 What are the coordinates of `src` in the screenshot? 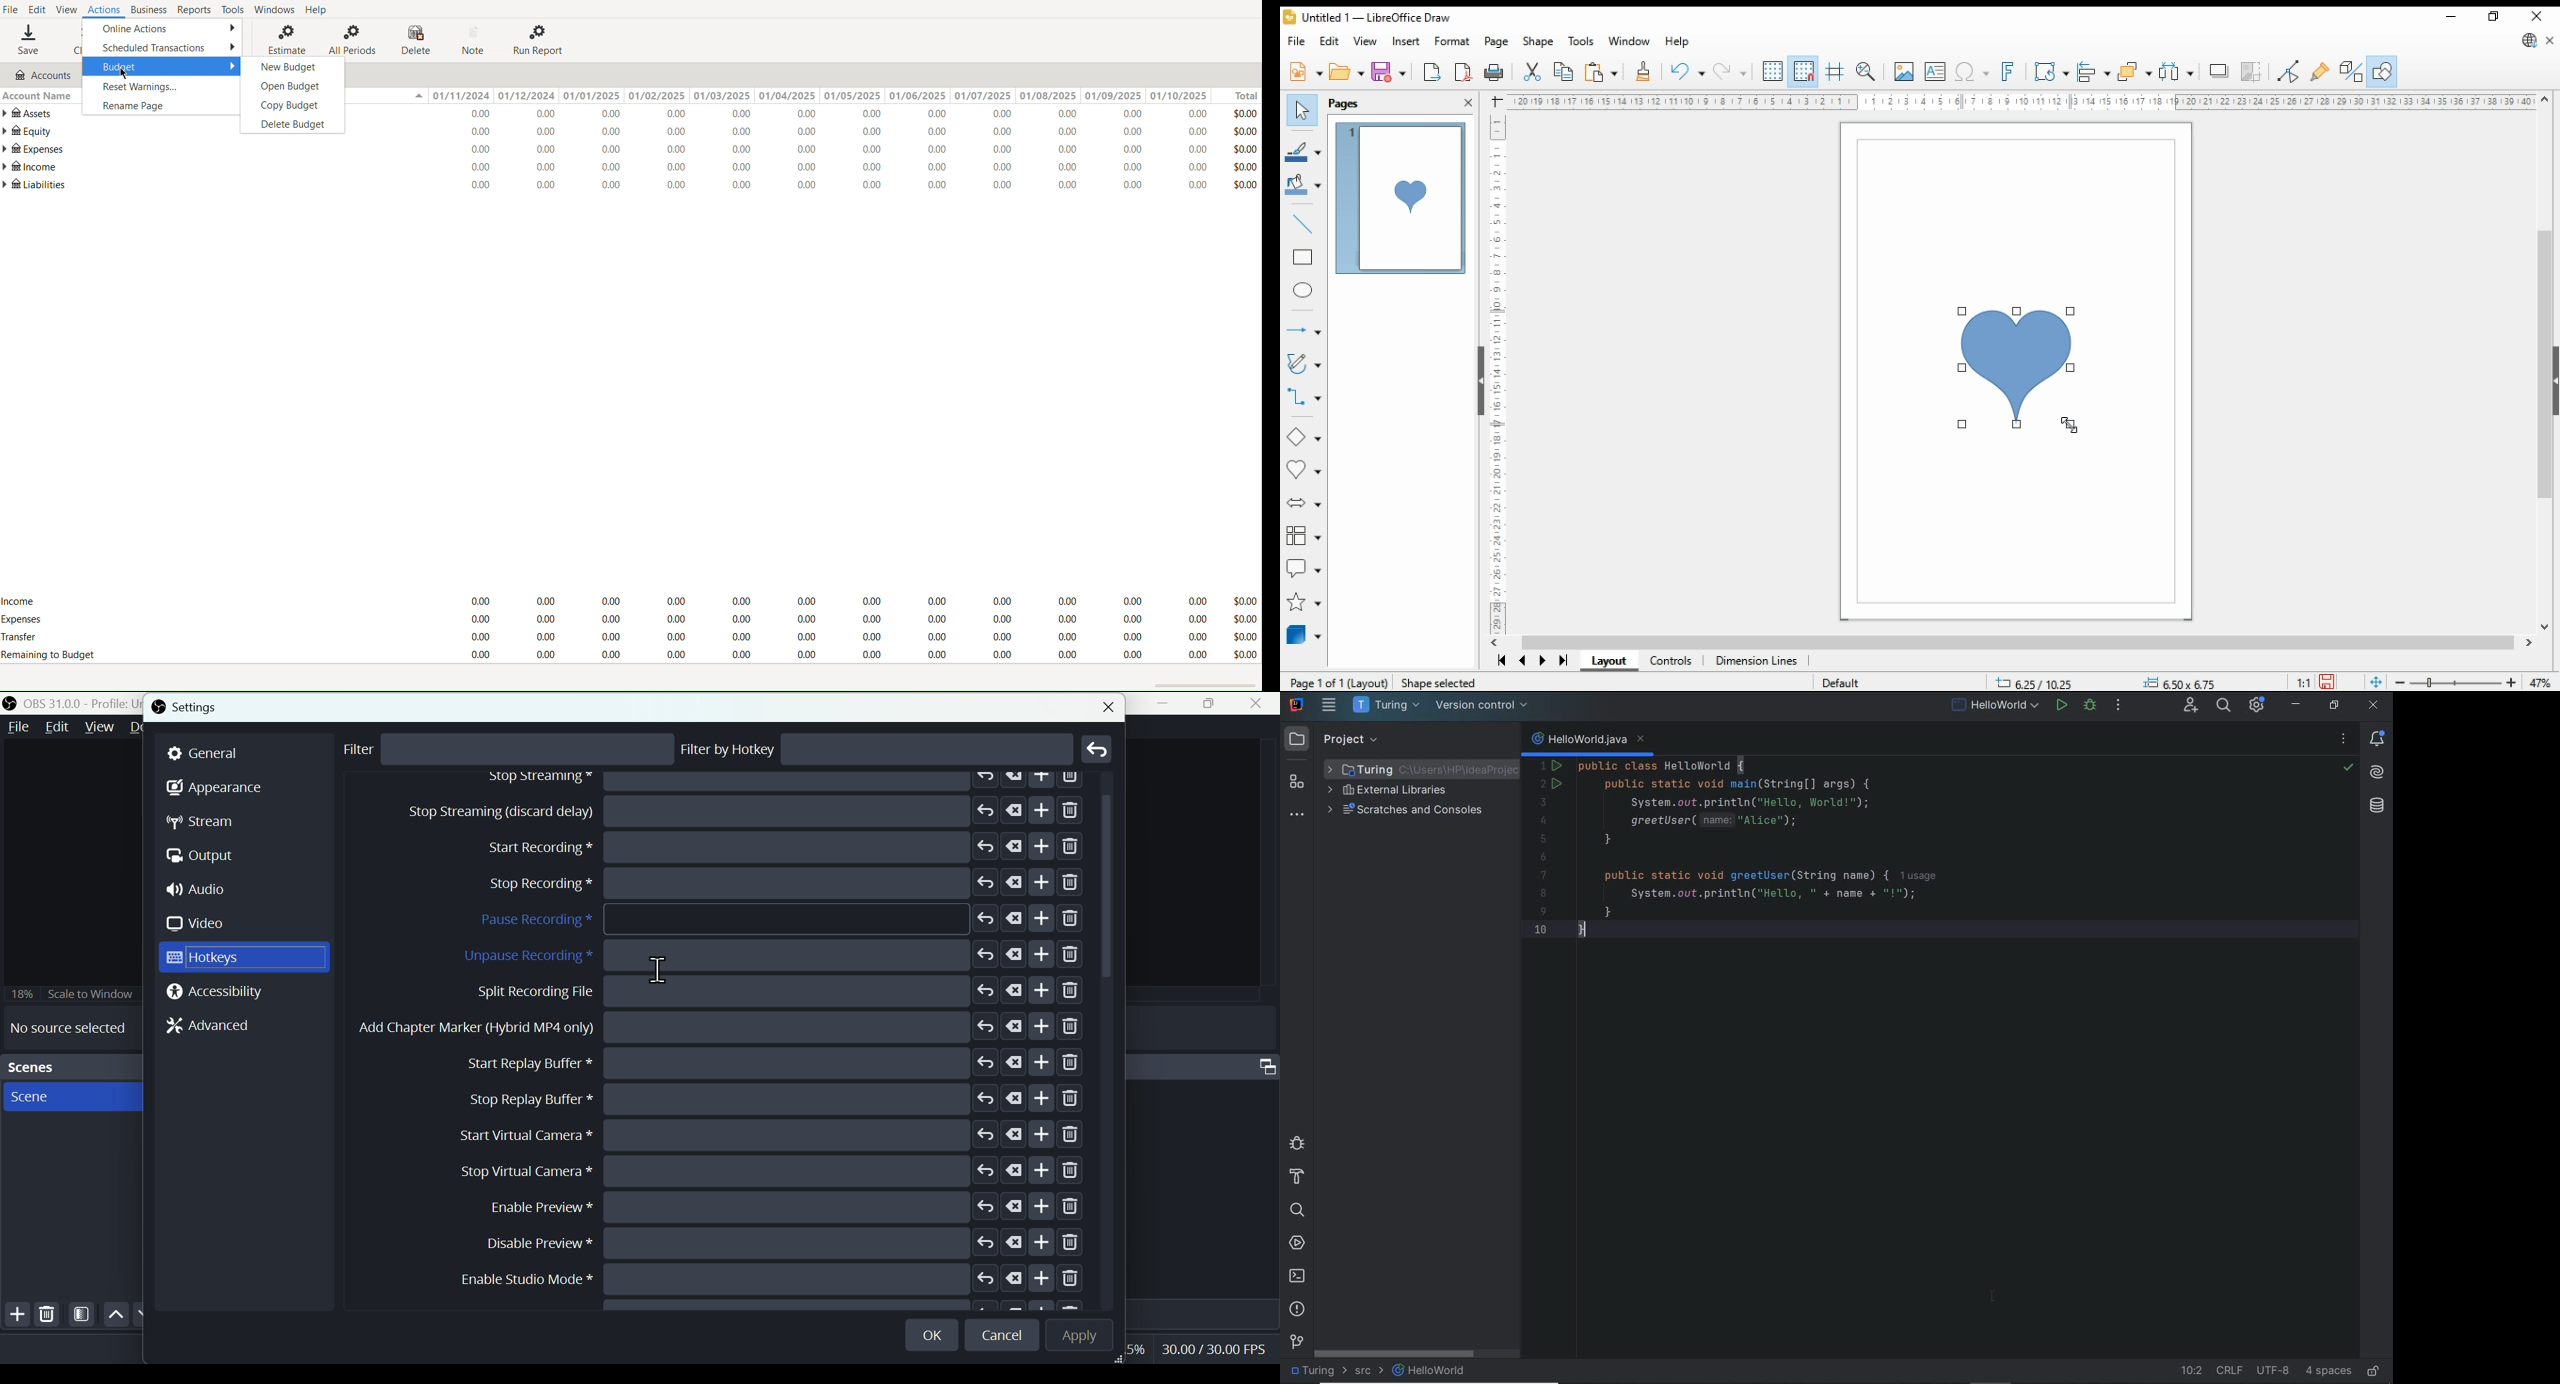 It's located at (1369, 1373).